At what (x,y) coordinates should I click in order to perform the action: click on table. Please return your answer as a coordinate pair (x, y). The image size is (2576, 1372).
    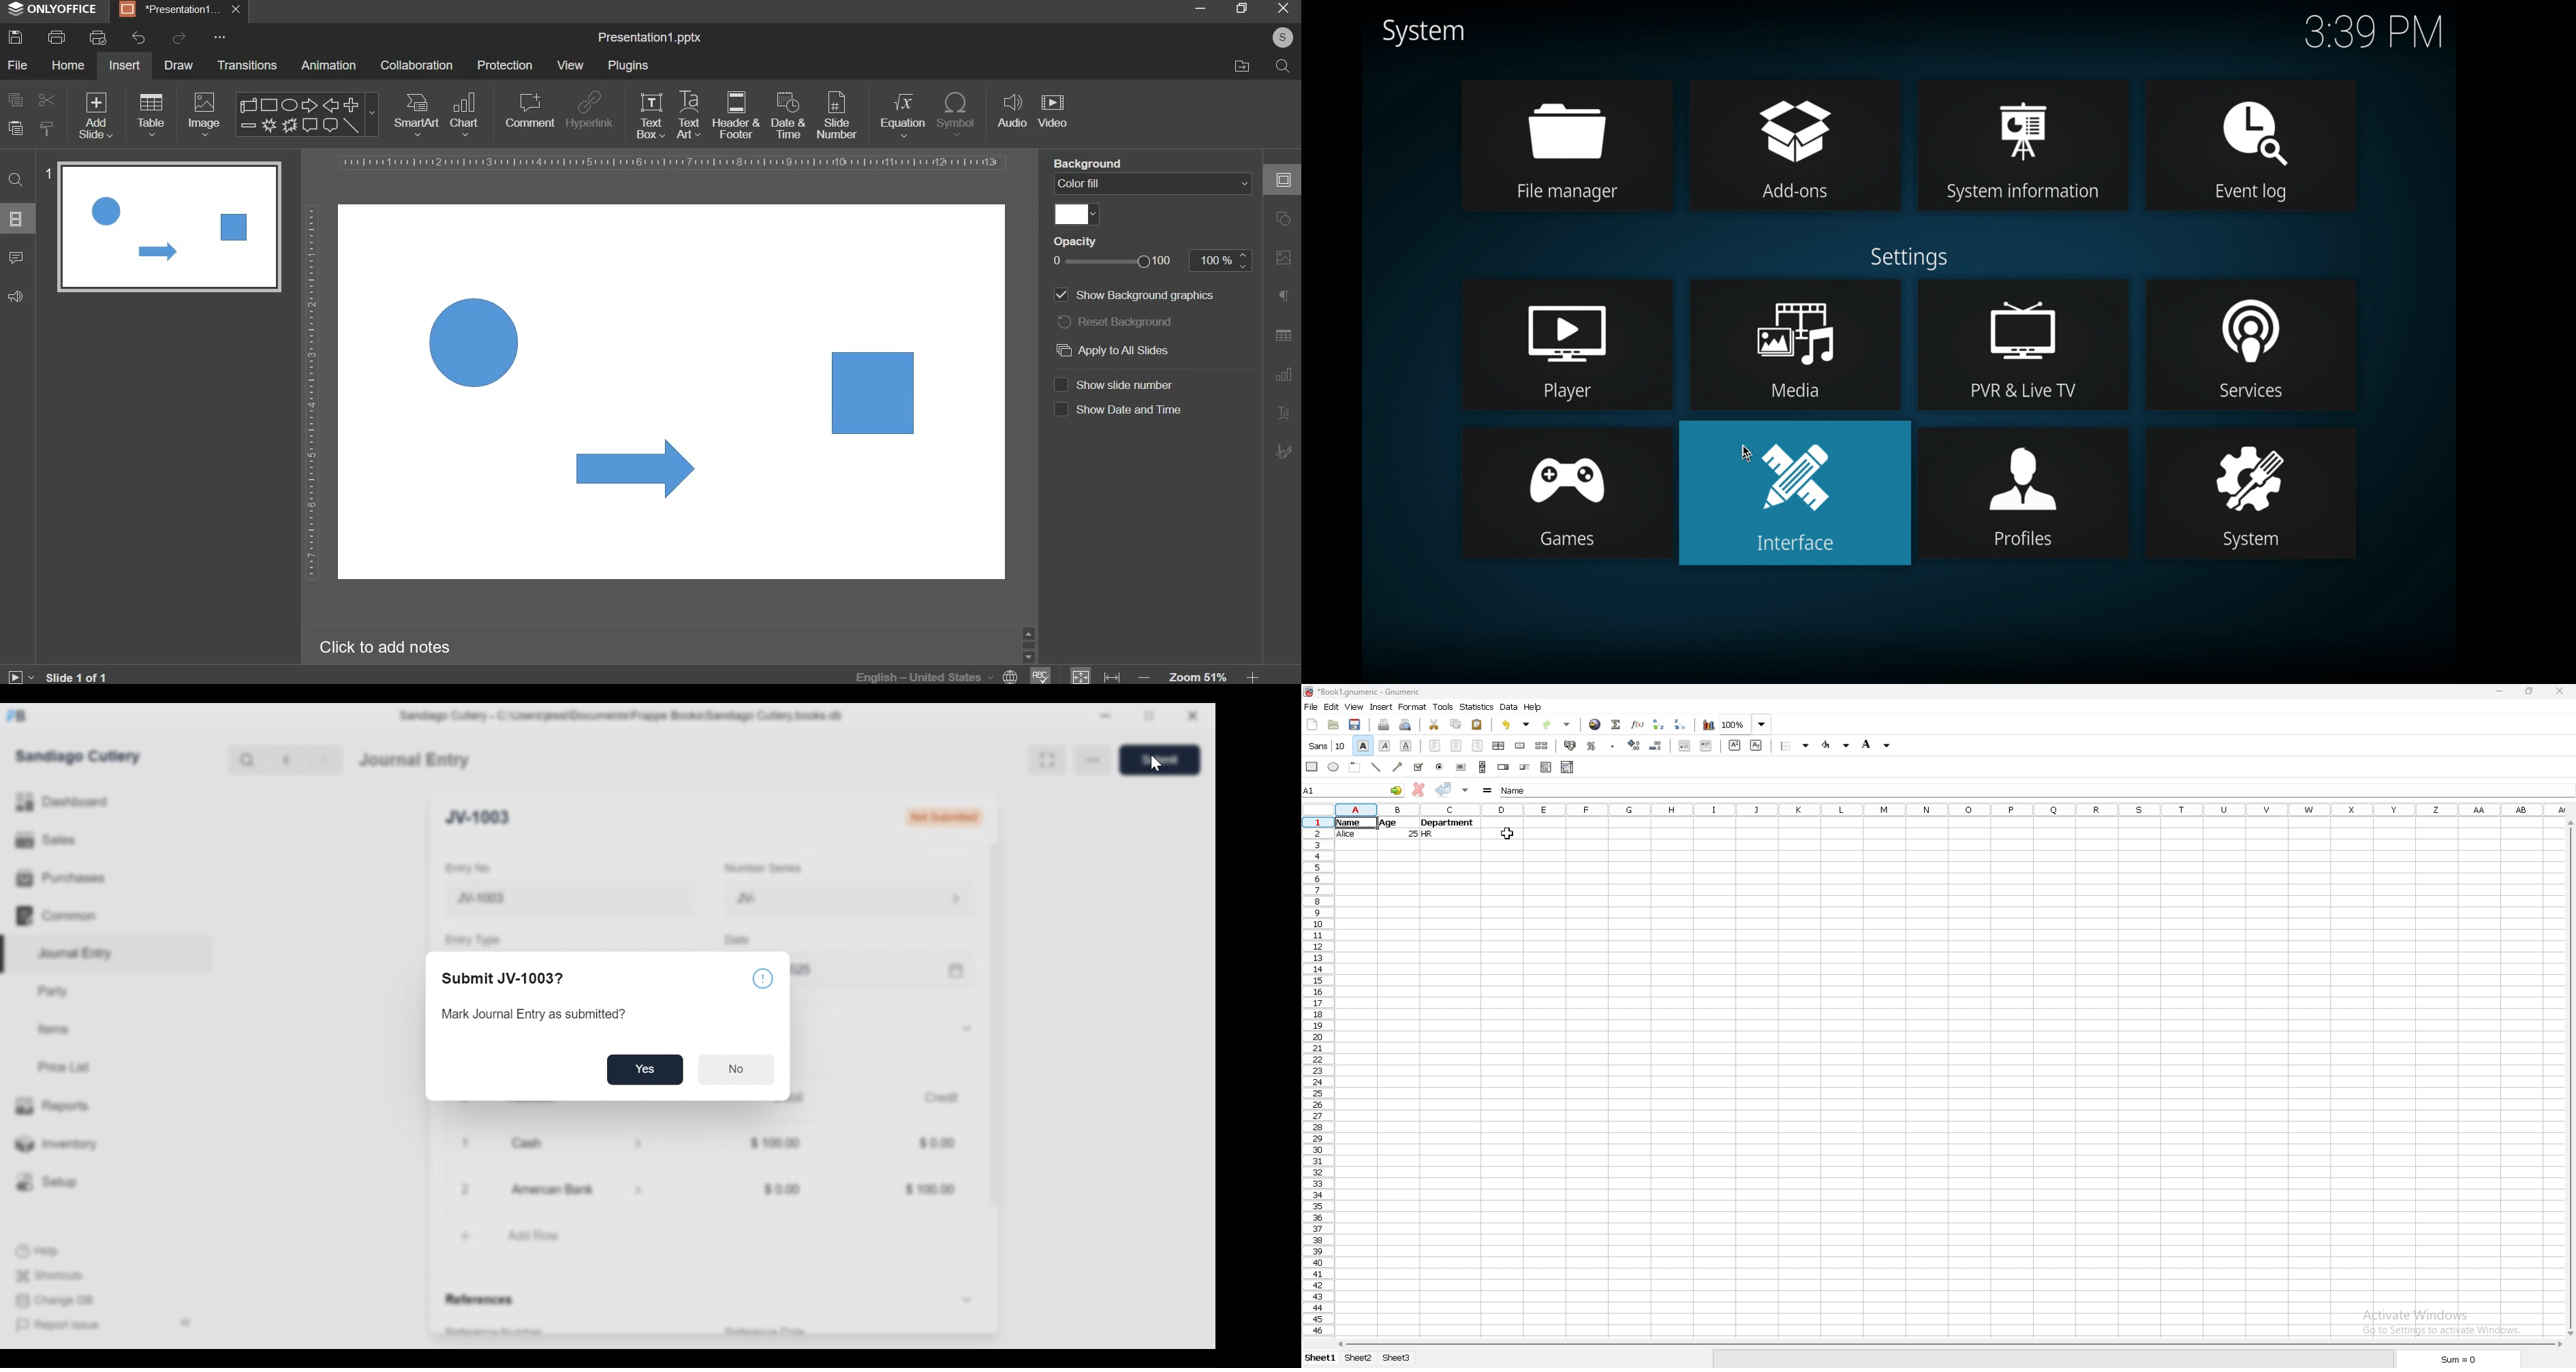
    Looking at the image, I should click on (151, 114).